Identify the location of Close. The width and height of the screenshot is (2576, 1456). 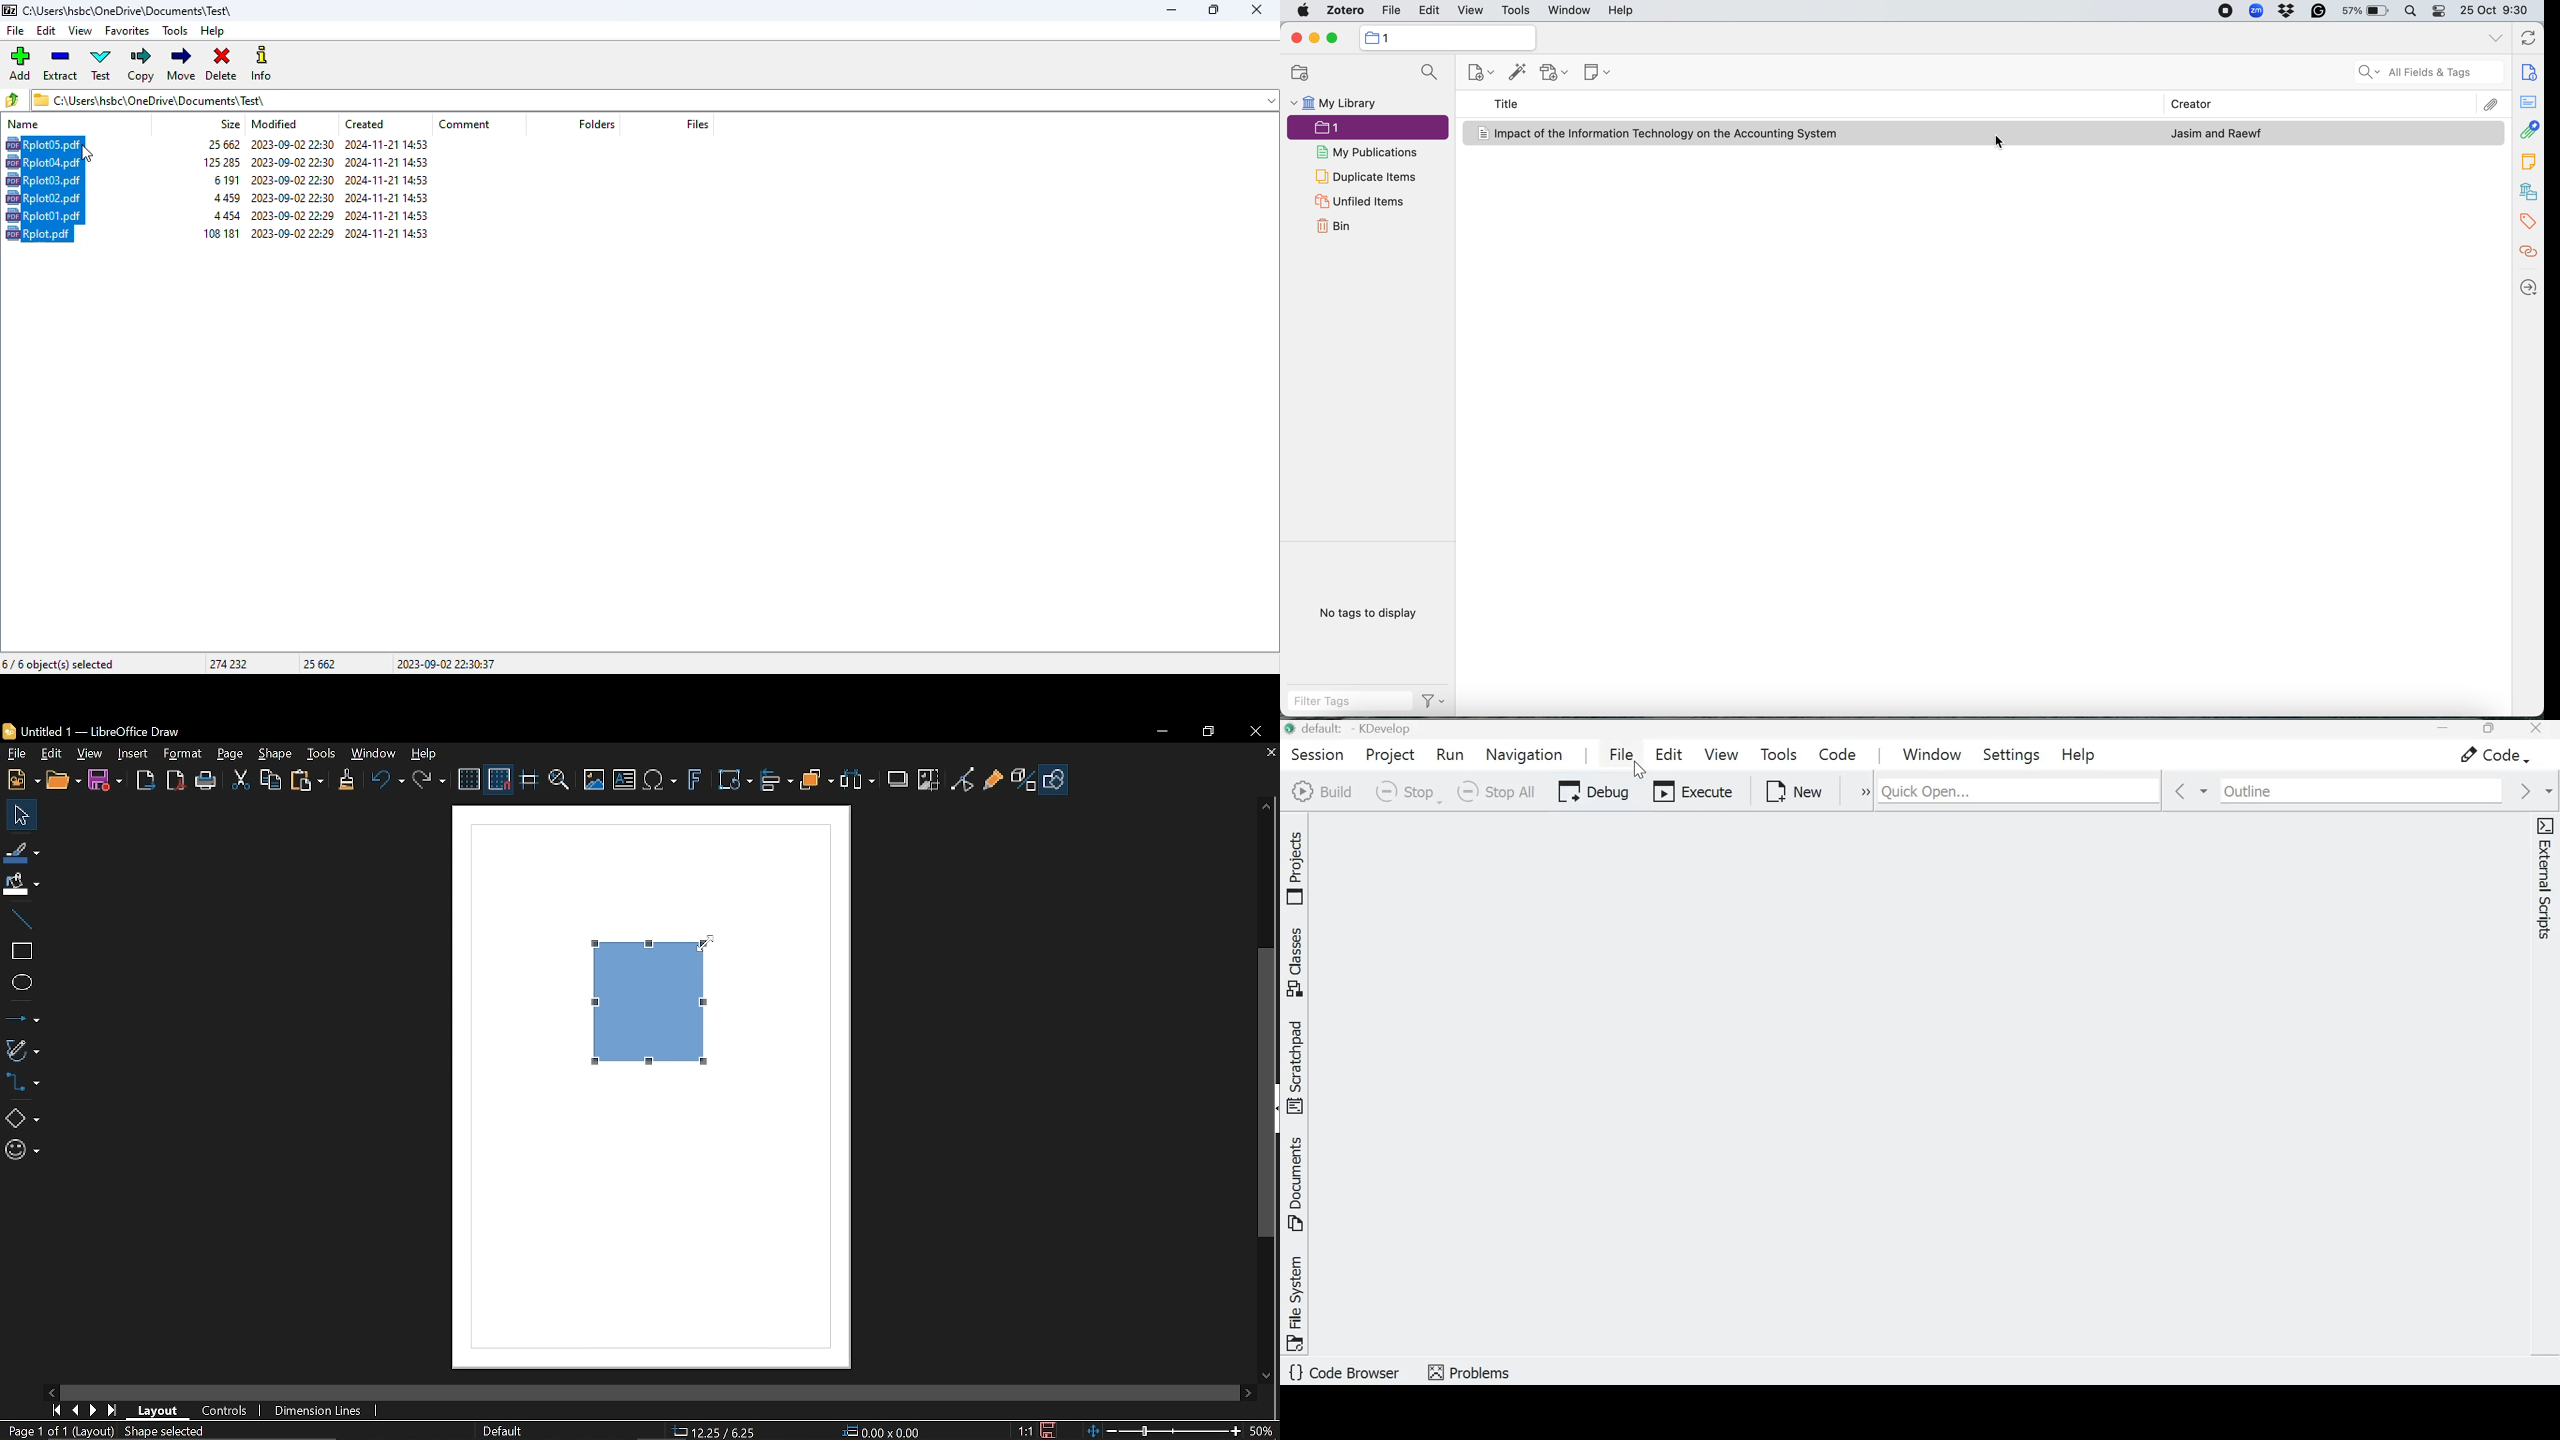
(1257, 731).